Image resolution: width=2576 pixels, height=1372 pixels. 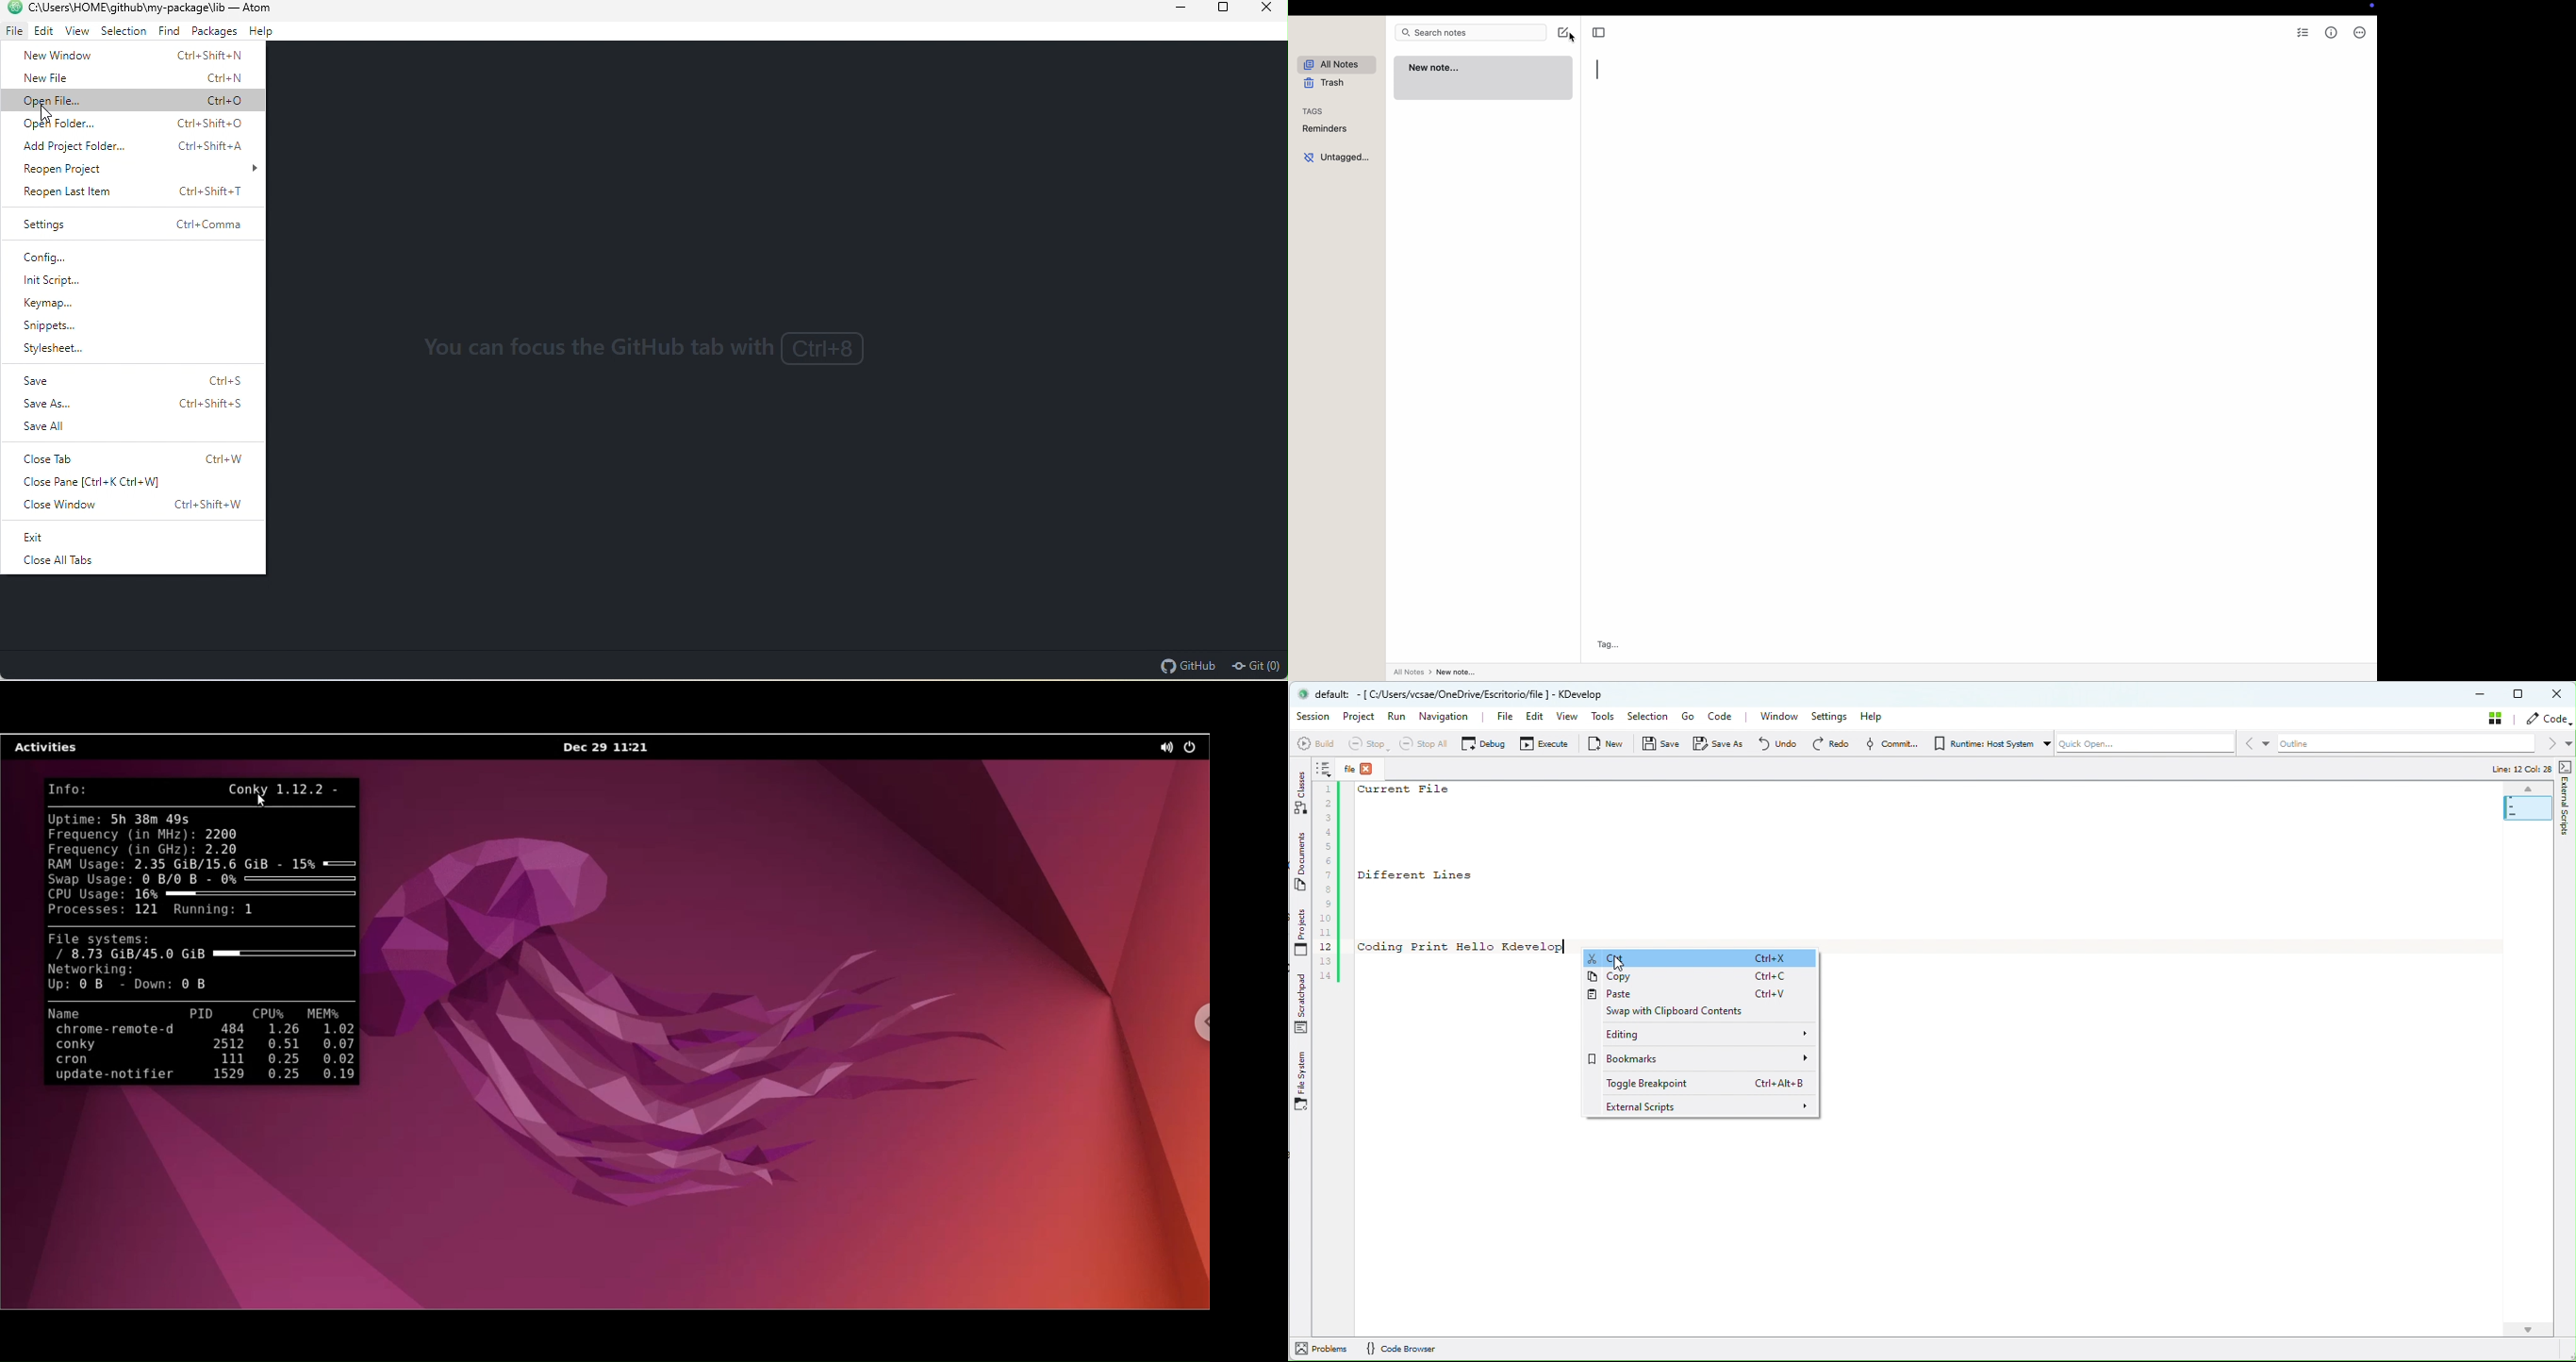 What do you see at coordinates (1598, 33) in the screenshot?
I see `toggle sidebar` at bounding box center [1598, 33].